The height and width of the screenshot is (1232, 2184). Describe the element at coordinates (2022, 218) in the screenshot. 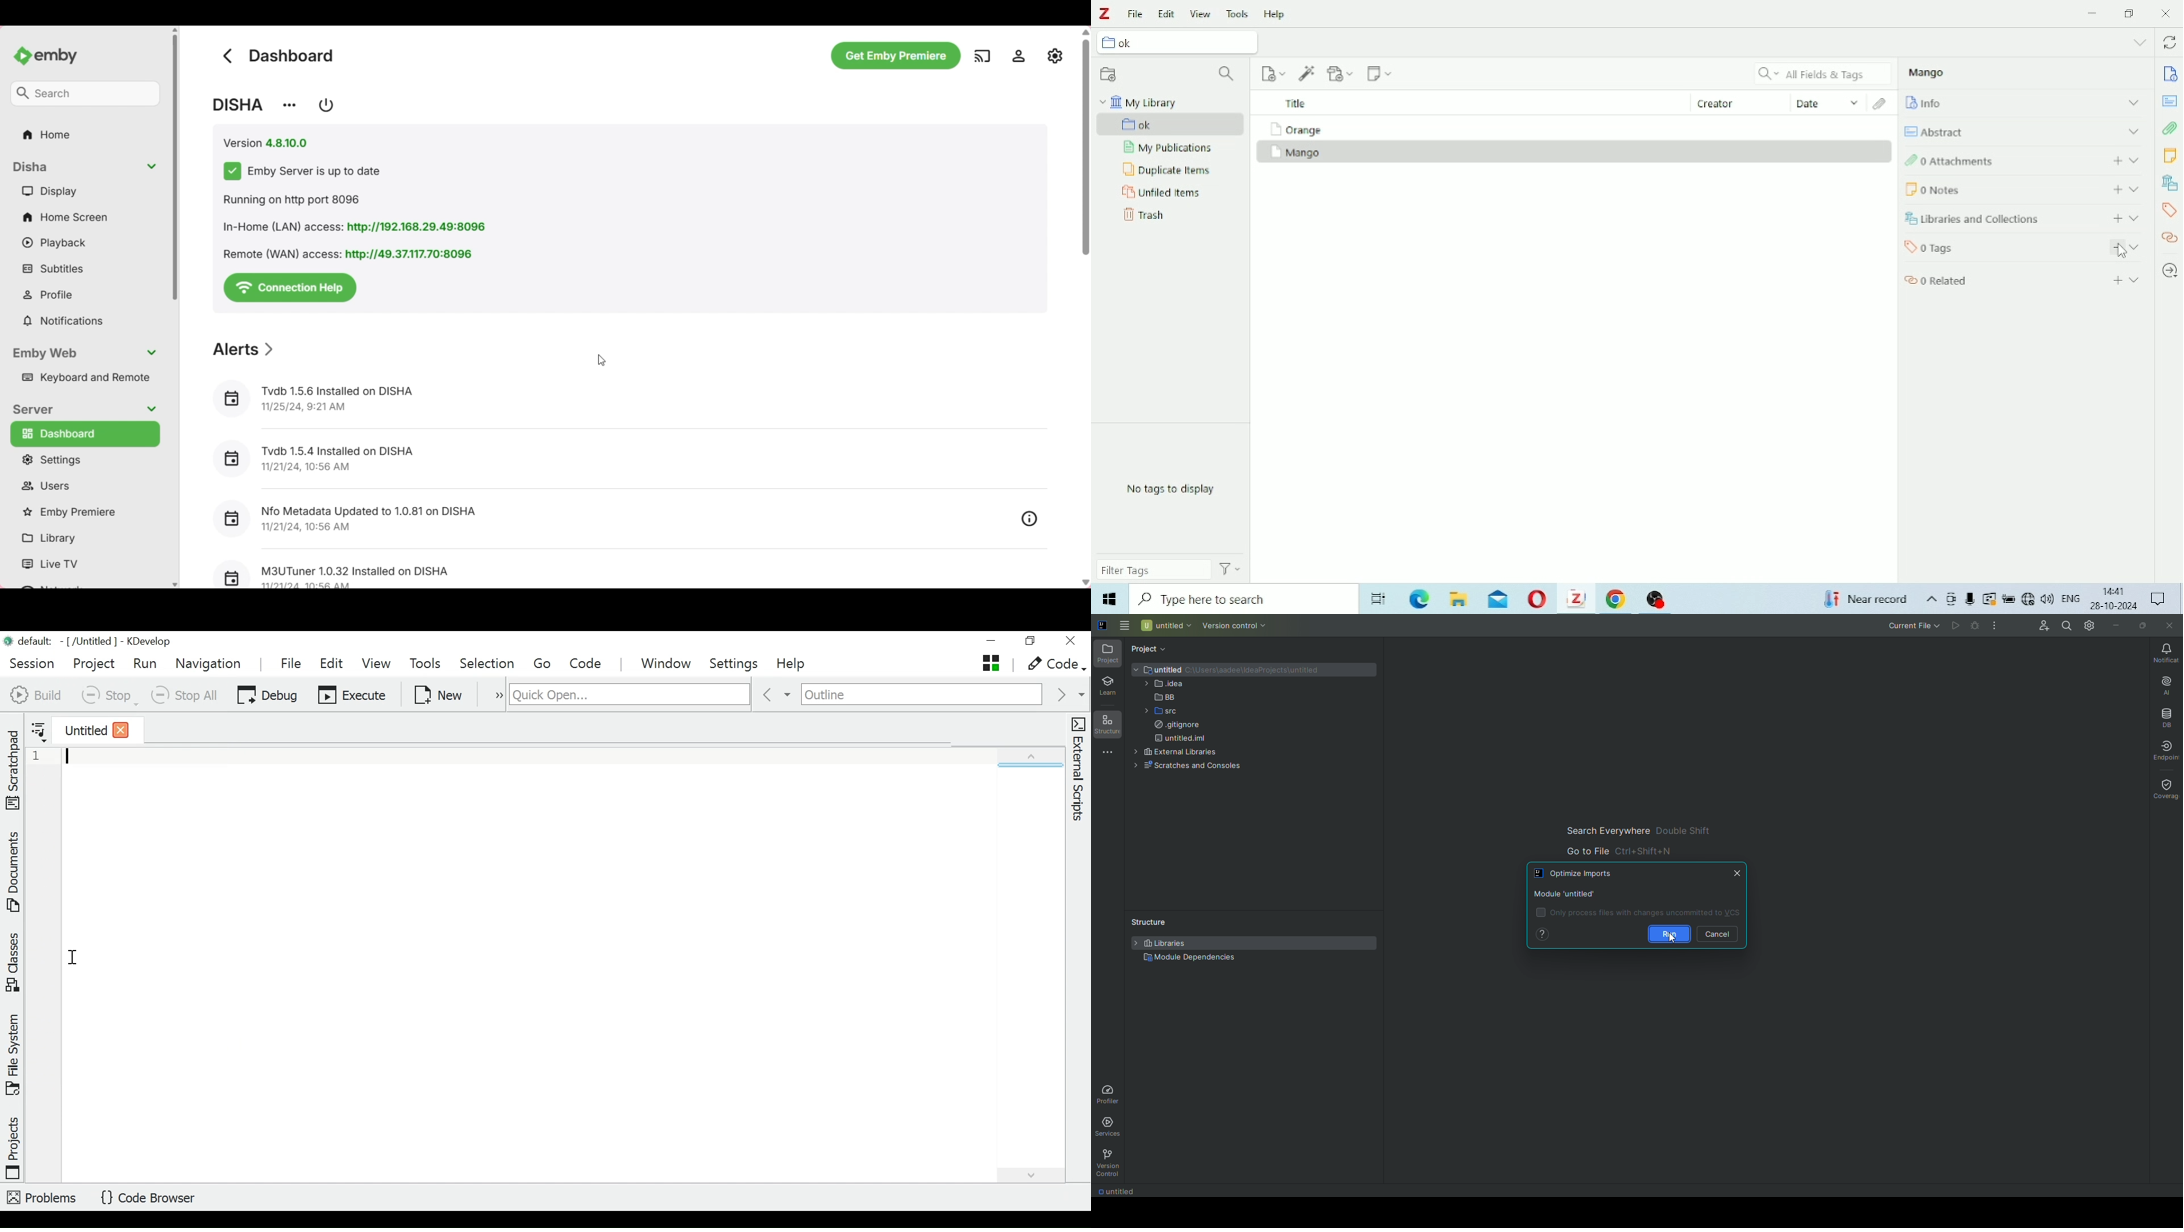

I see `Libraries and Collections` at that location.